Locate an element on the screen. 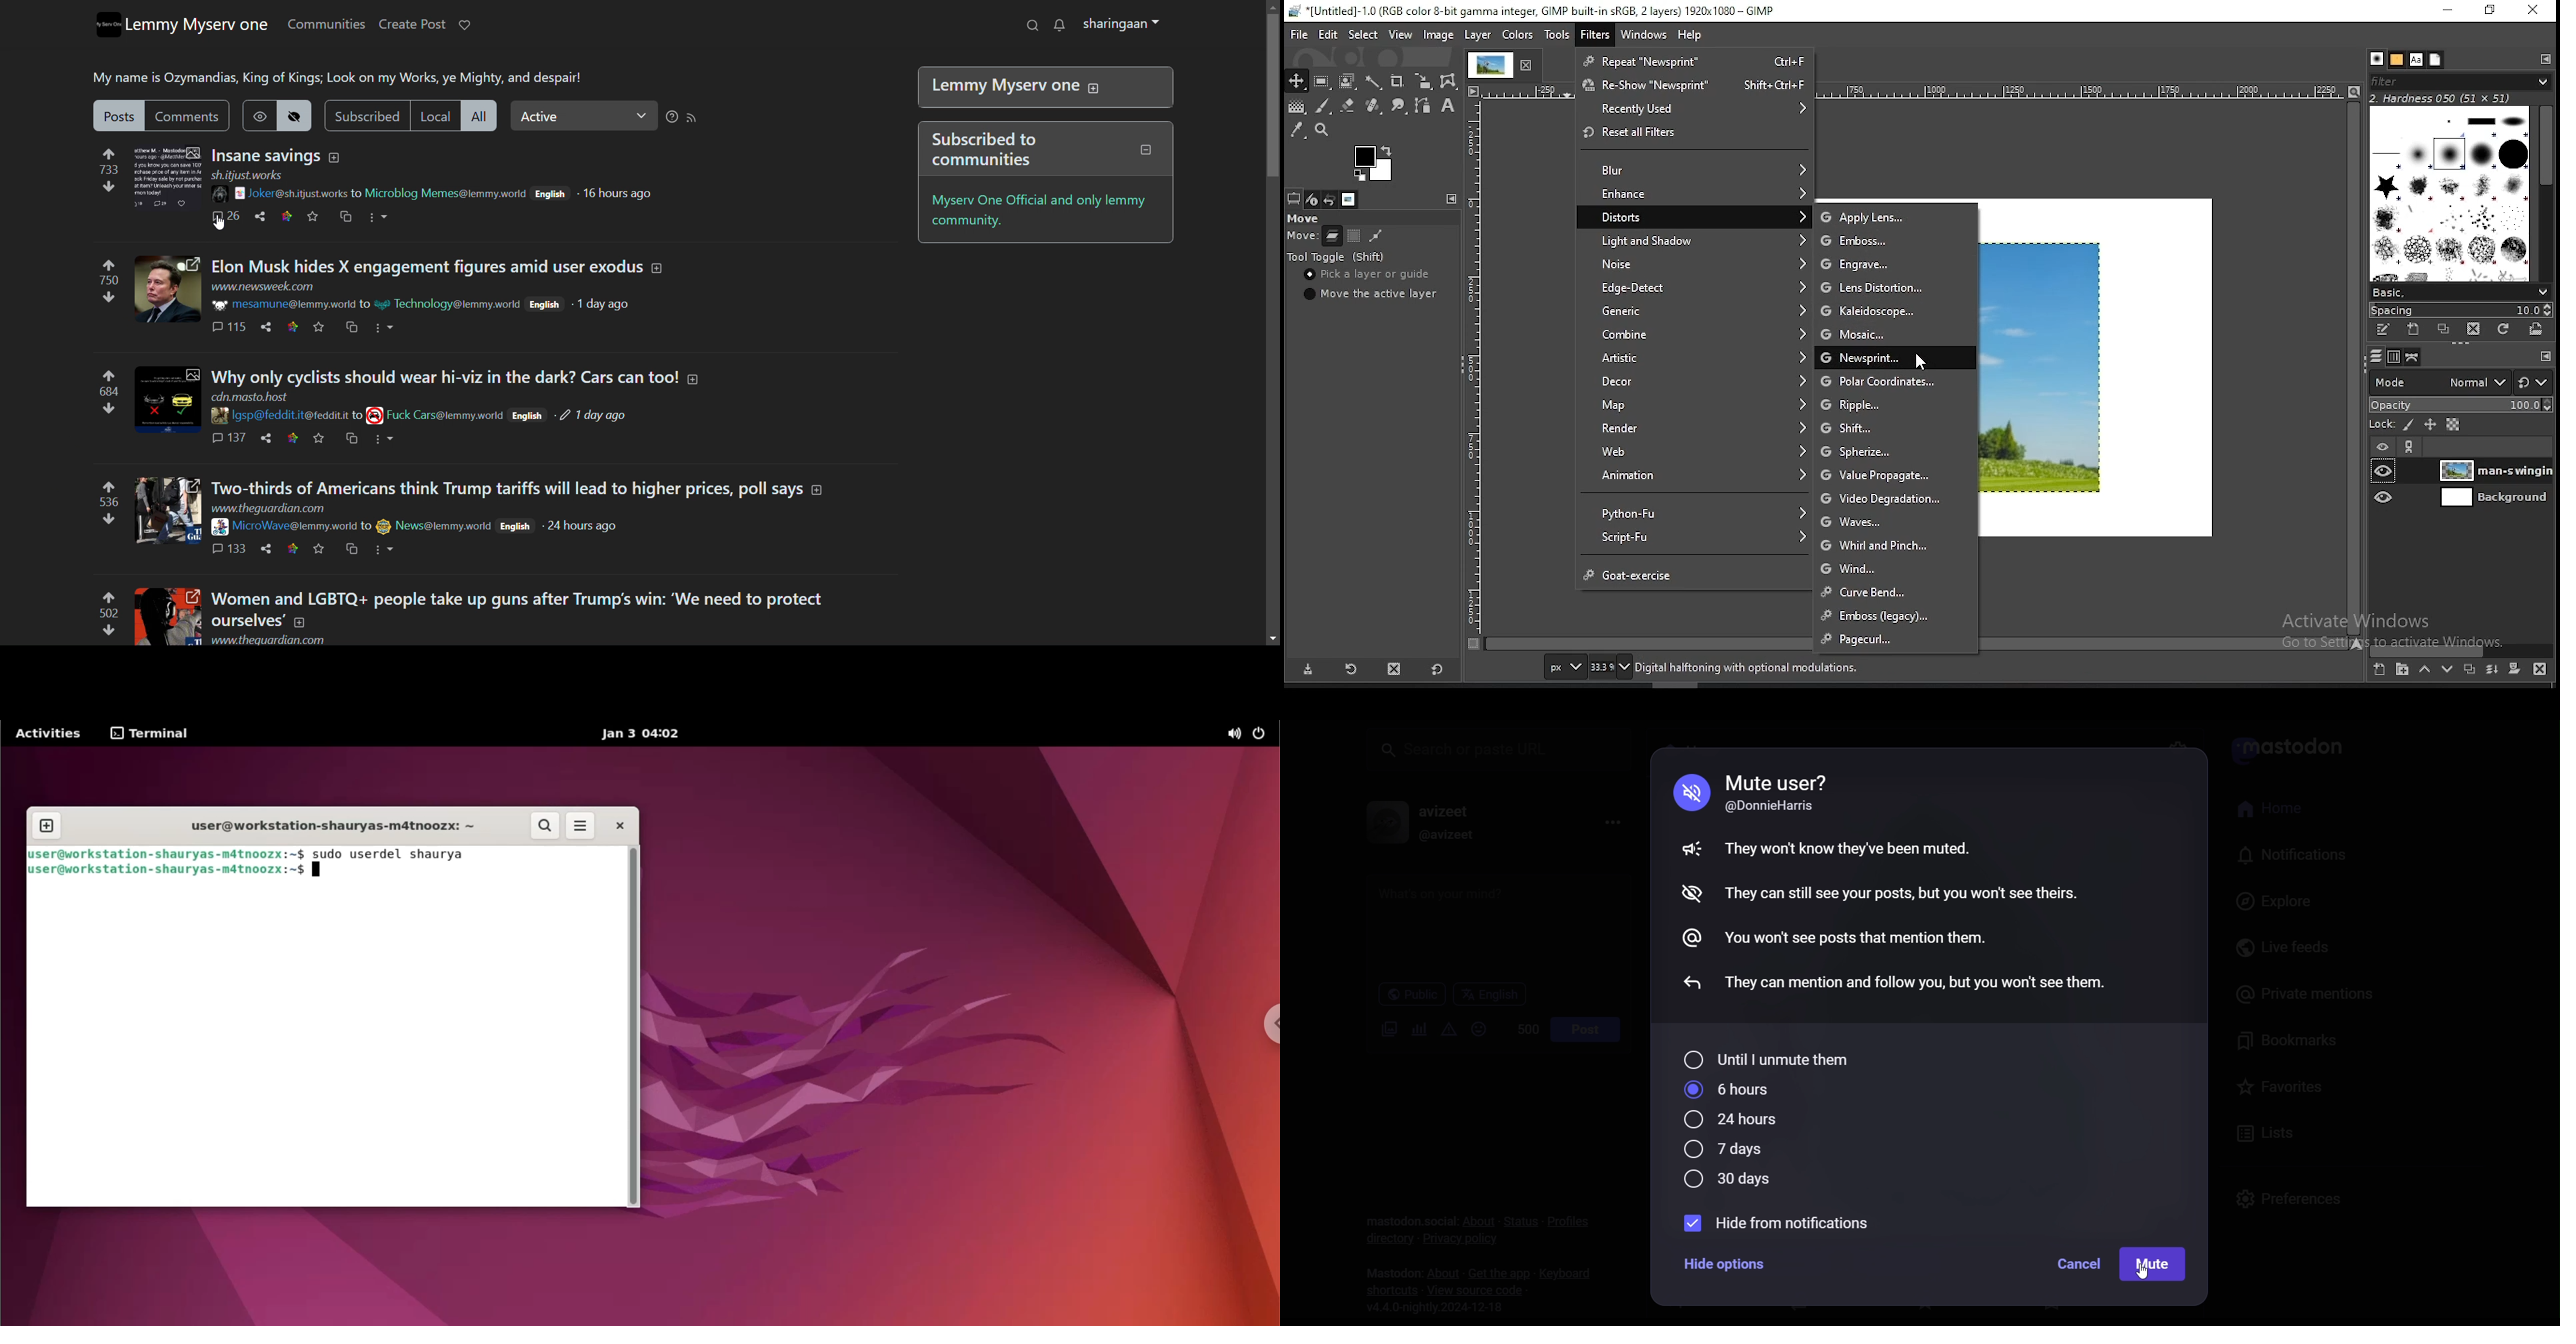  scale (horizontal) is located at coordinates (1303, 234).